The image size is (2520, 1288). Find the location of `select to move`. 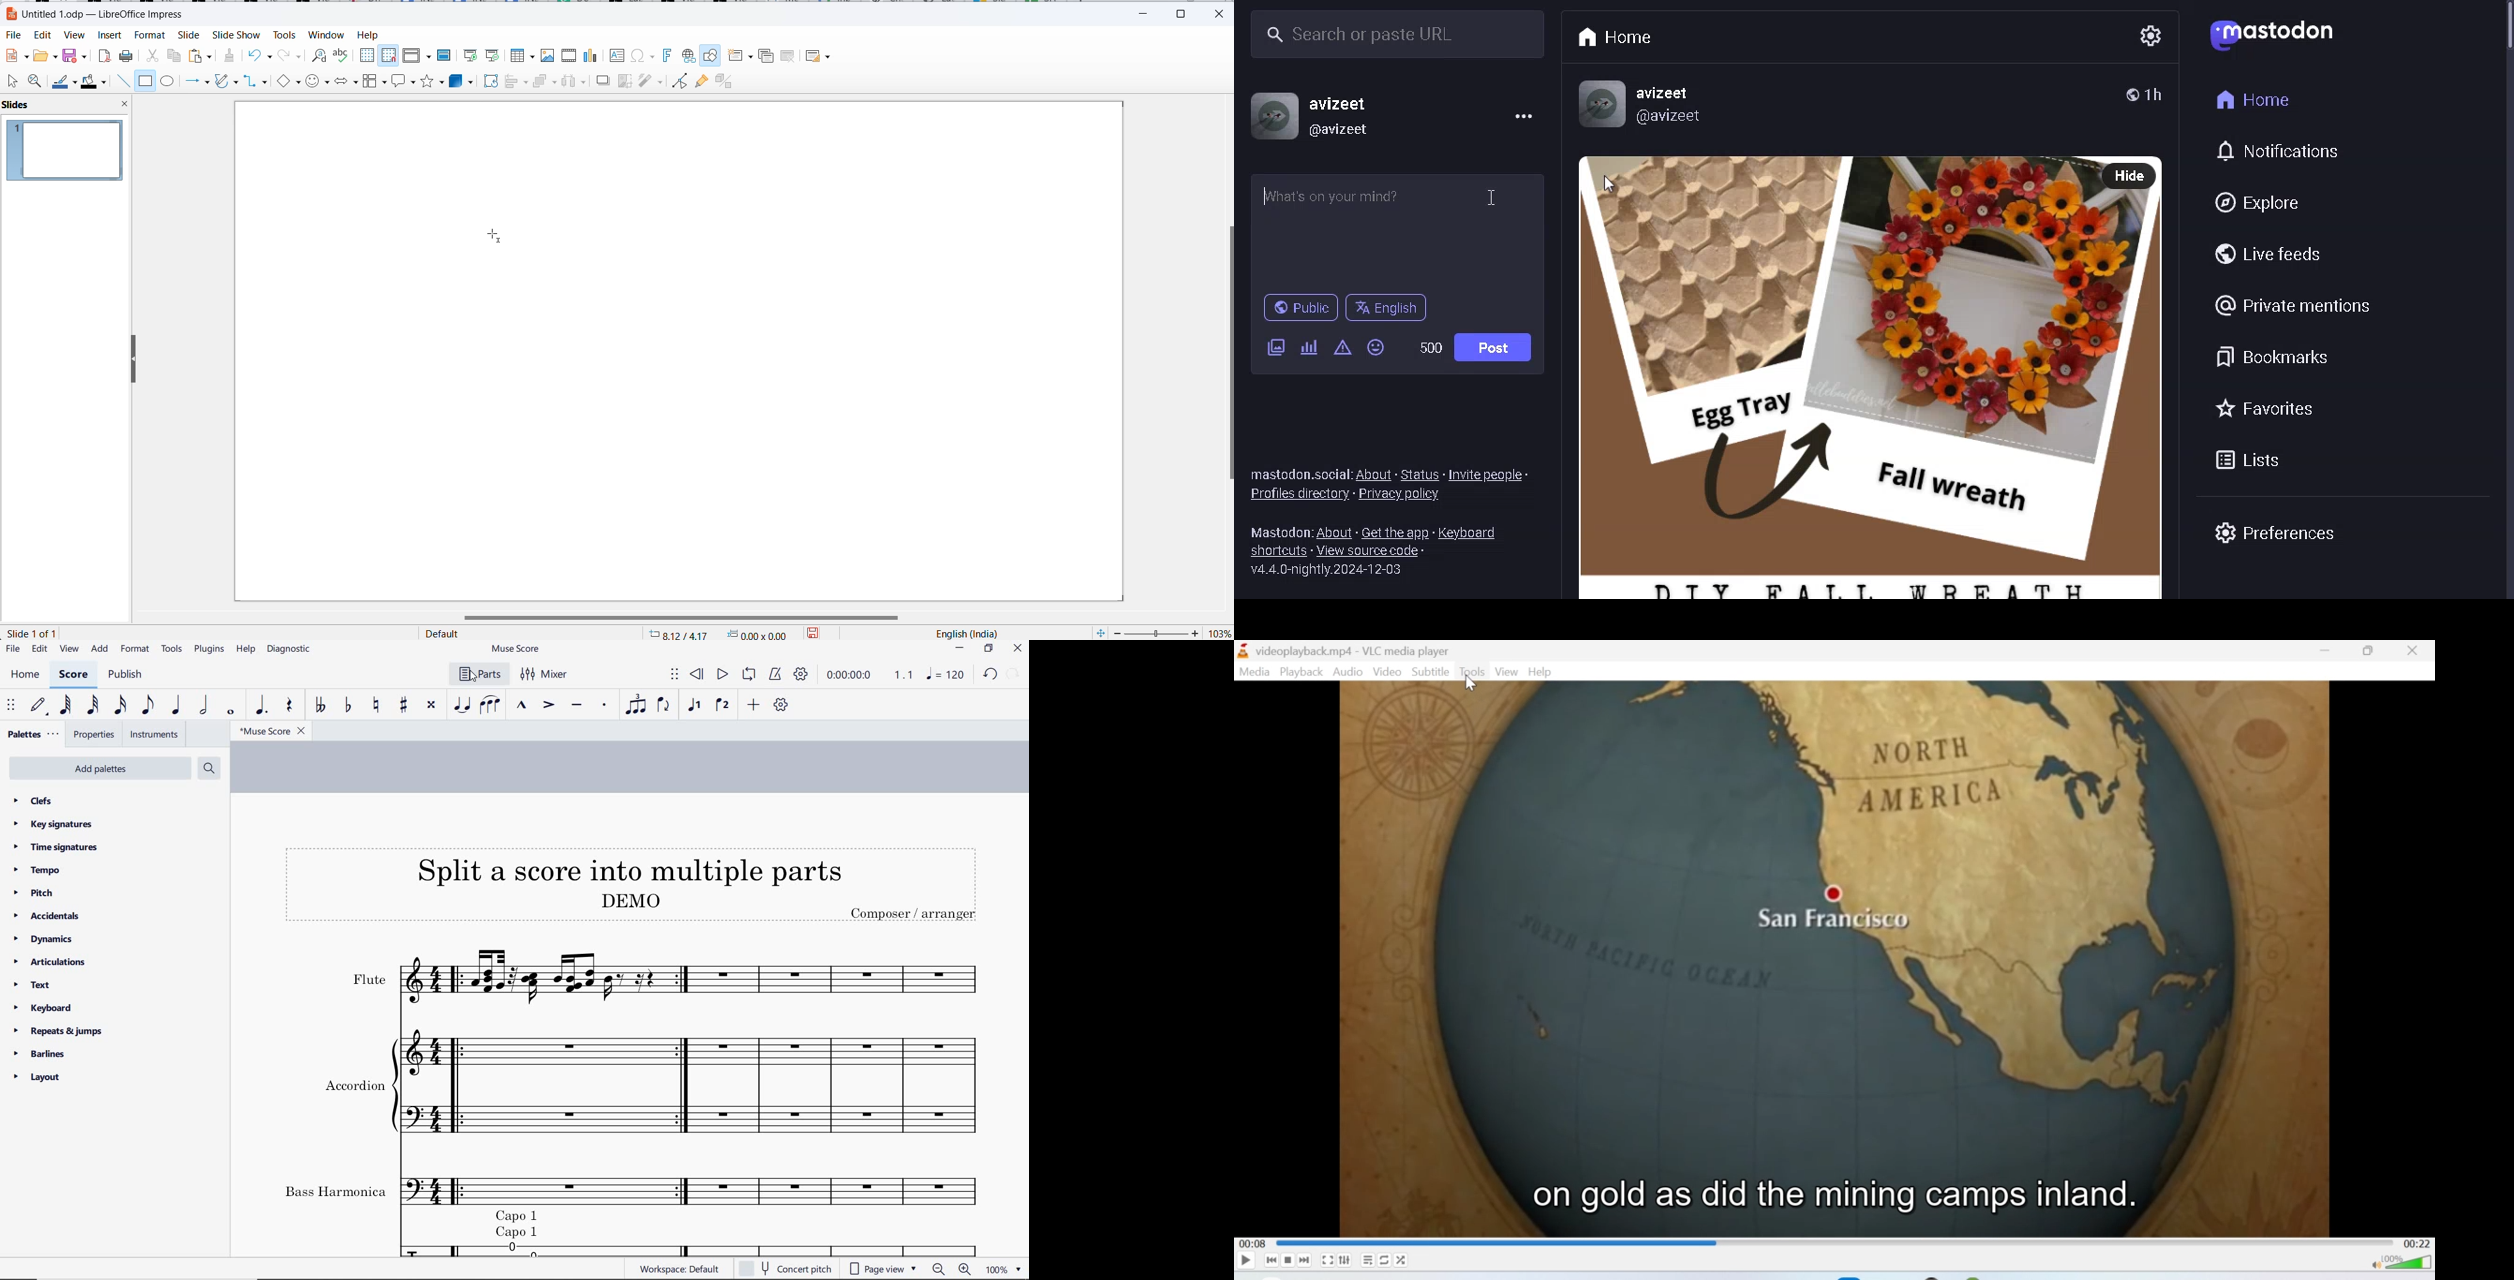

select to move is located at coordinates (10, 704).